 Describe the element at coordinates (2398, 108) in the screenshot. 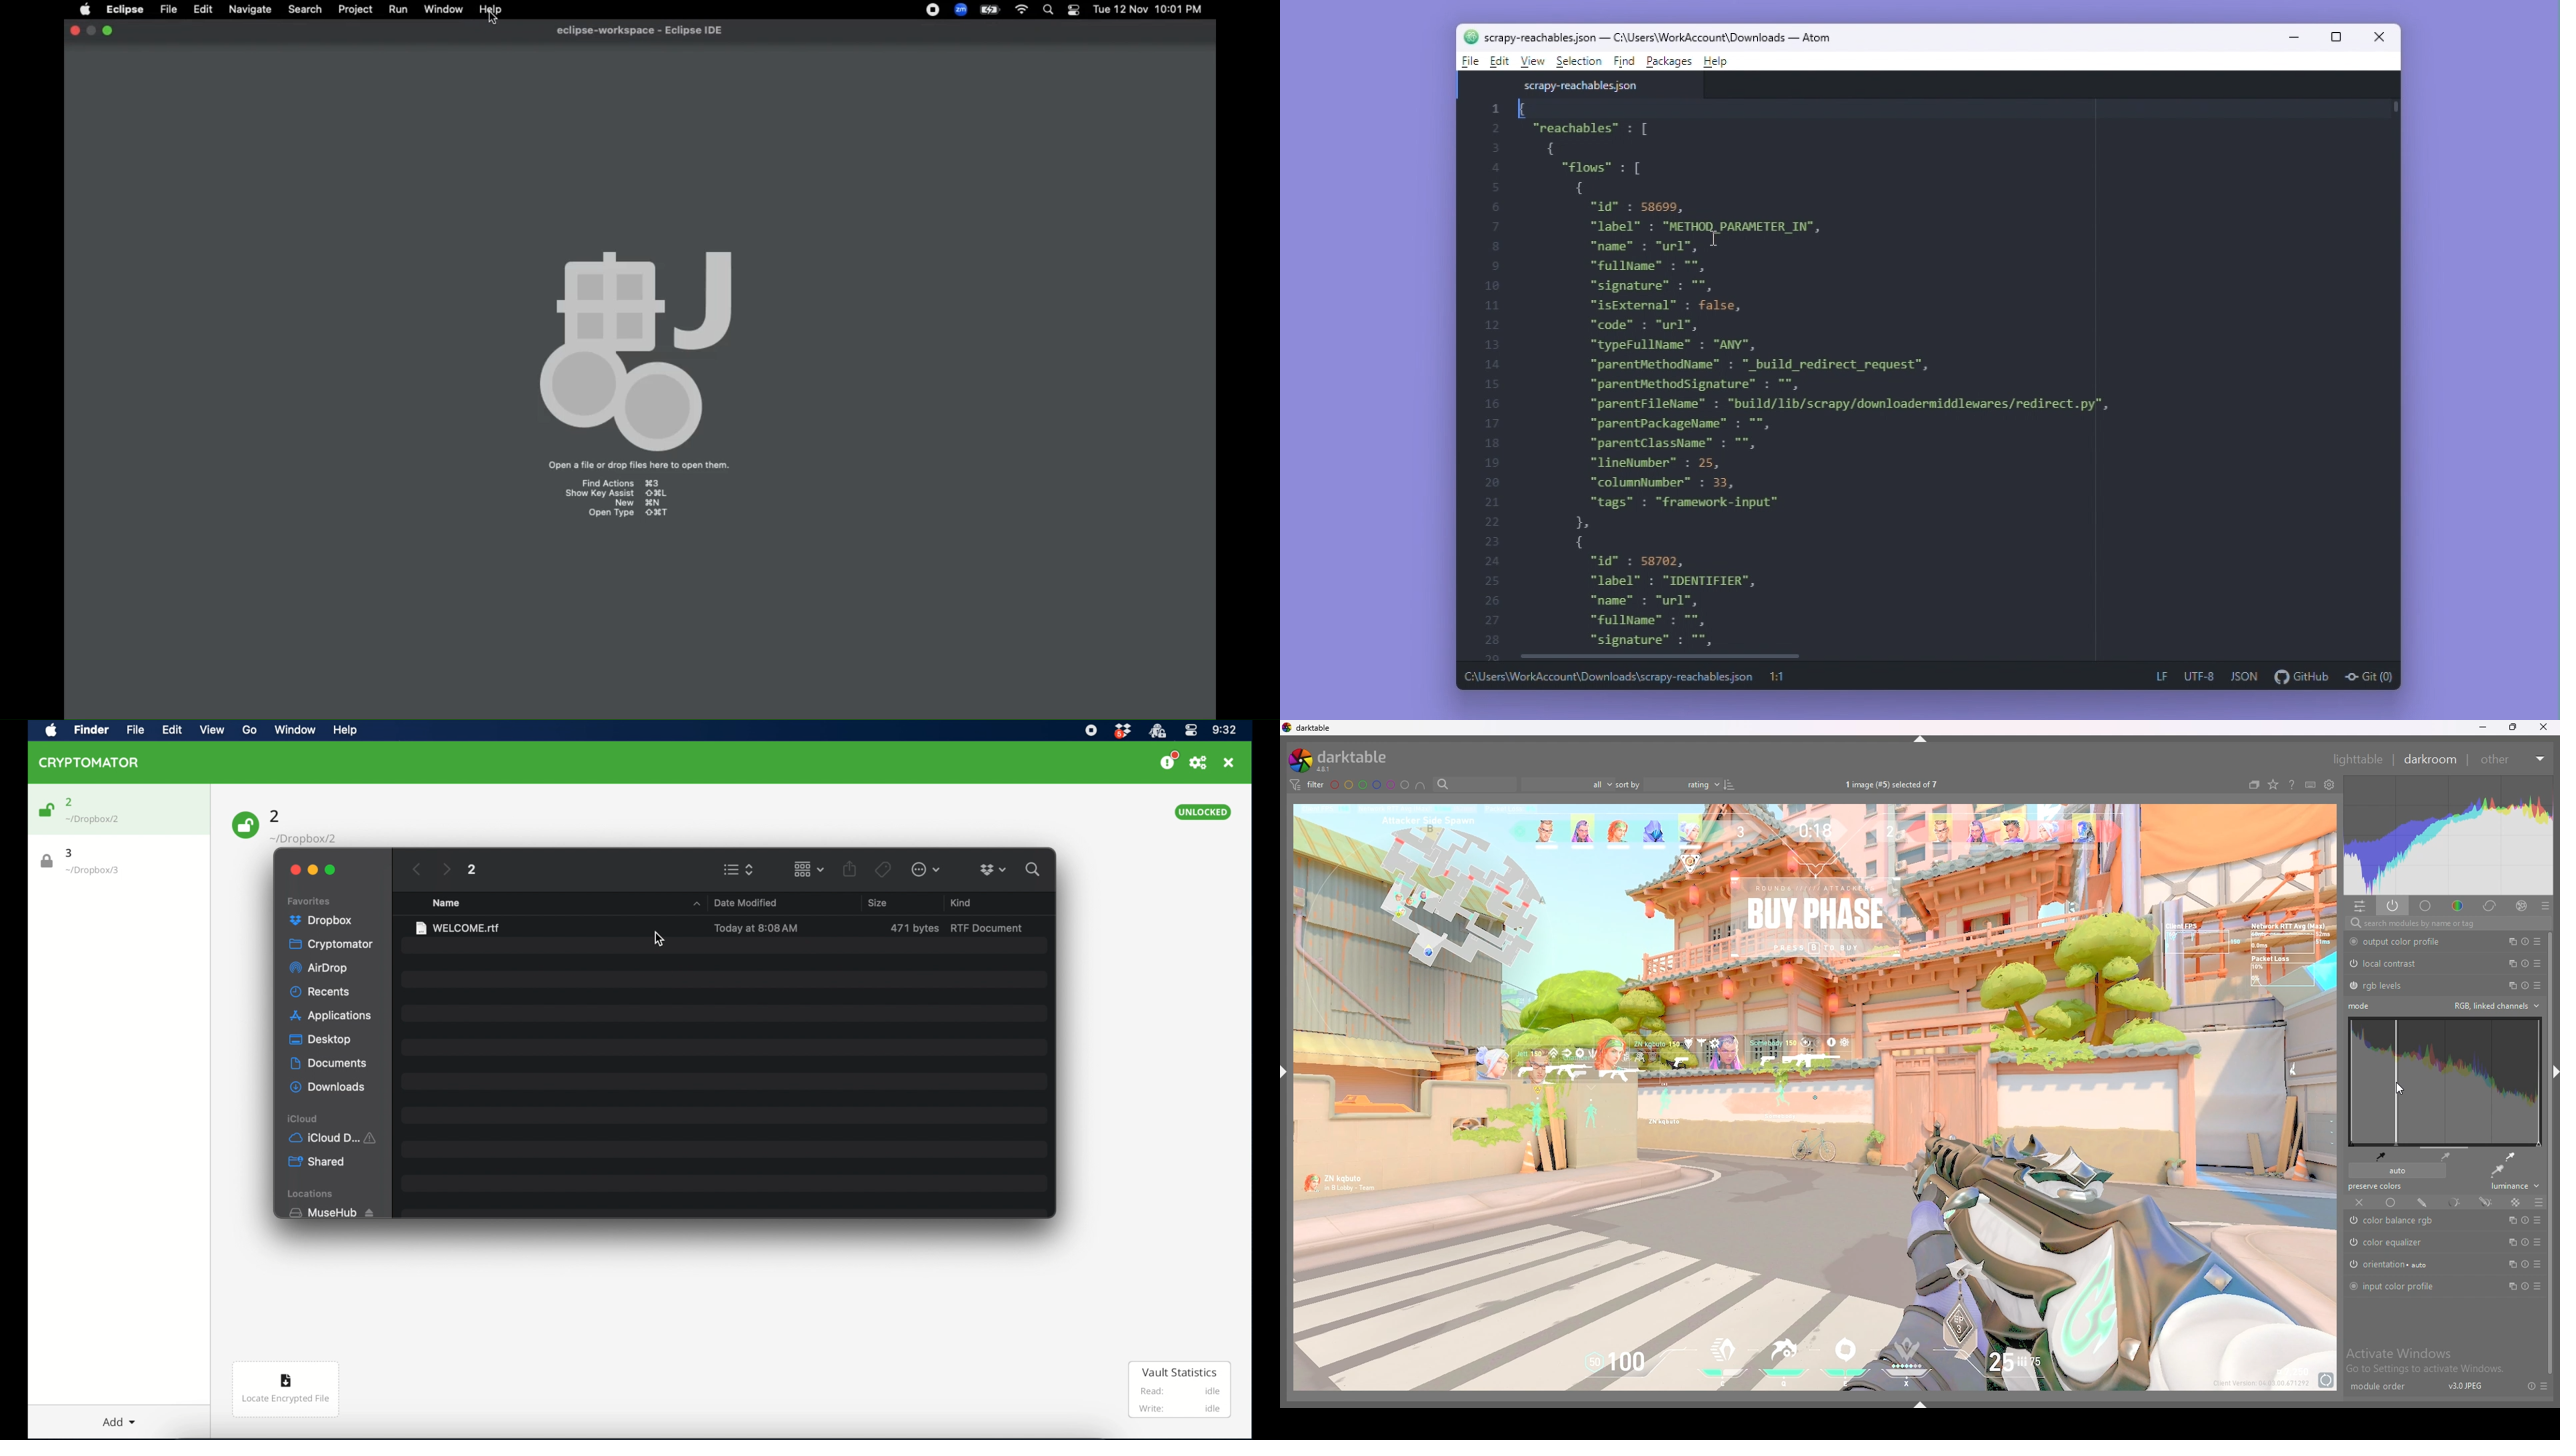

I see `vertical scroll bar` at that location.